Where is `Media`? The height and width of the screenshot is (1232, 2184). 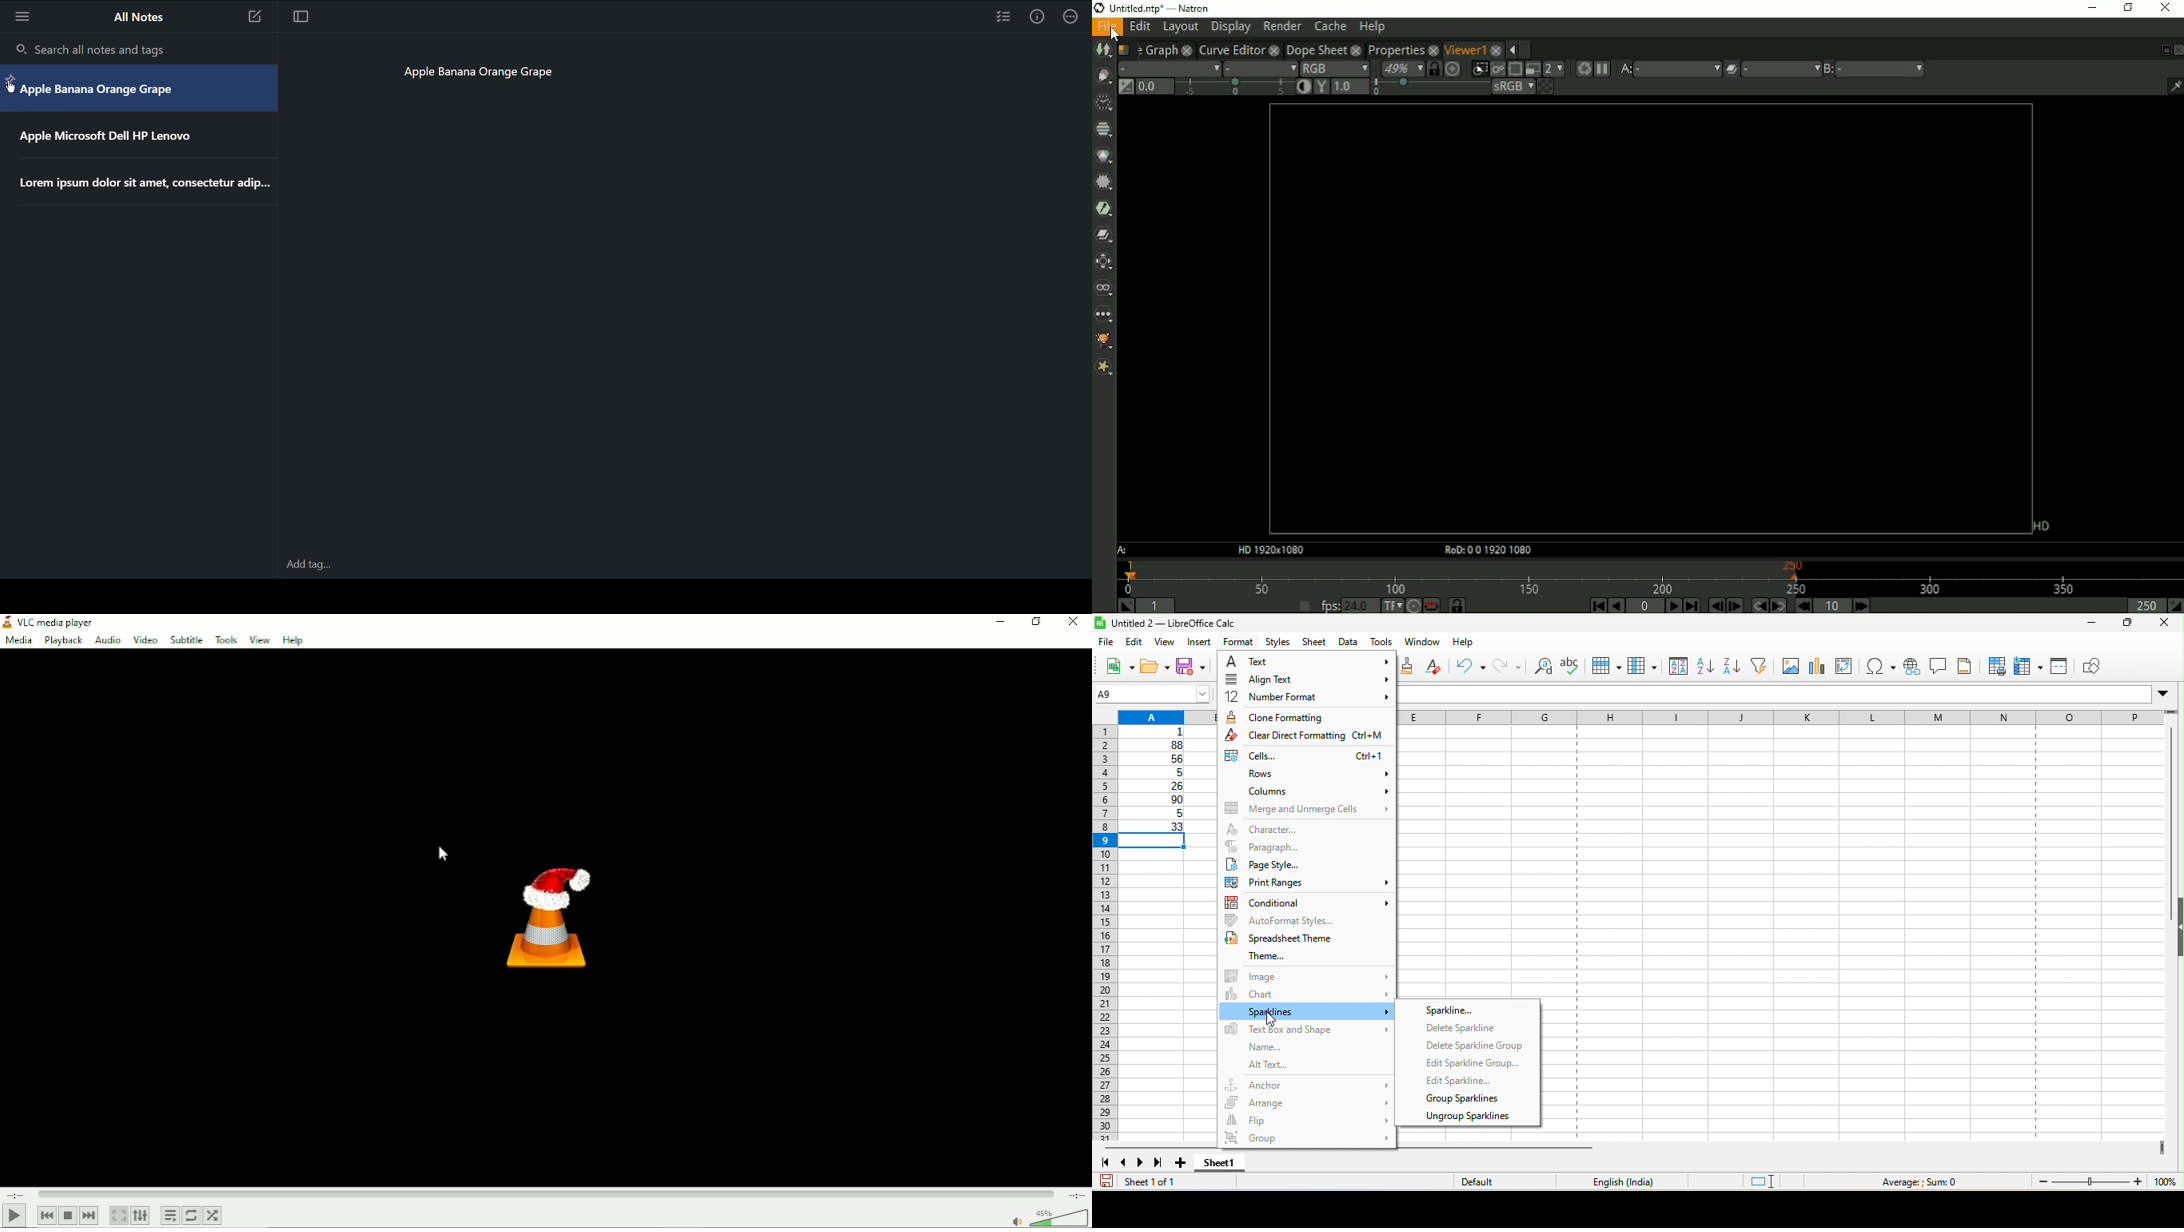 Media is located at coordinates (18, 640).